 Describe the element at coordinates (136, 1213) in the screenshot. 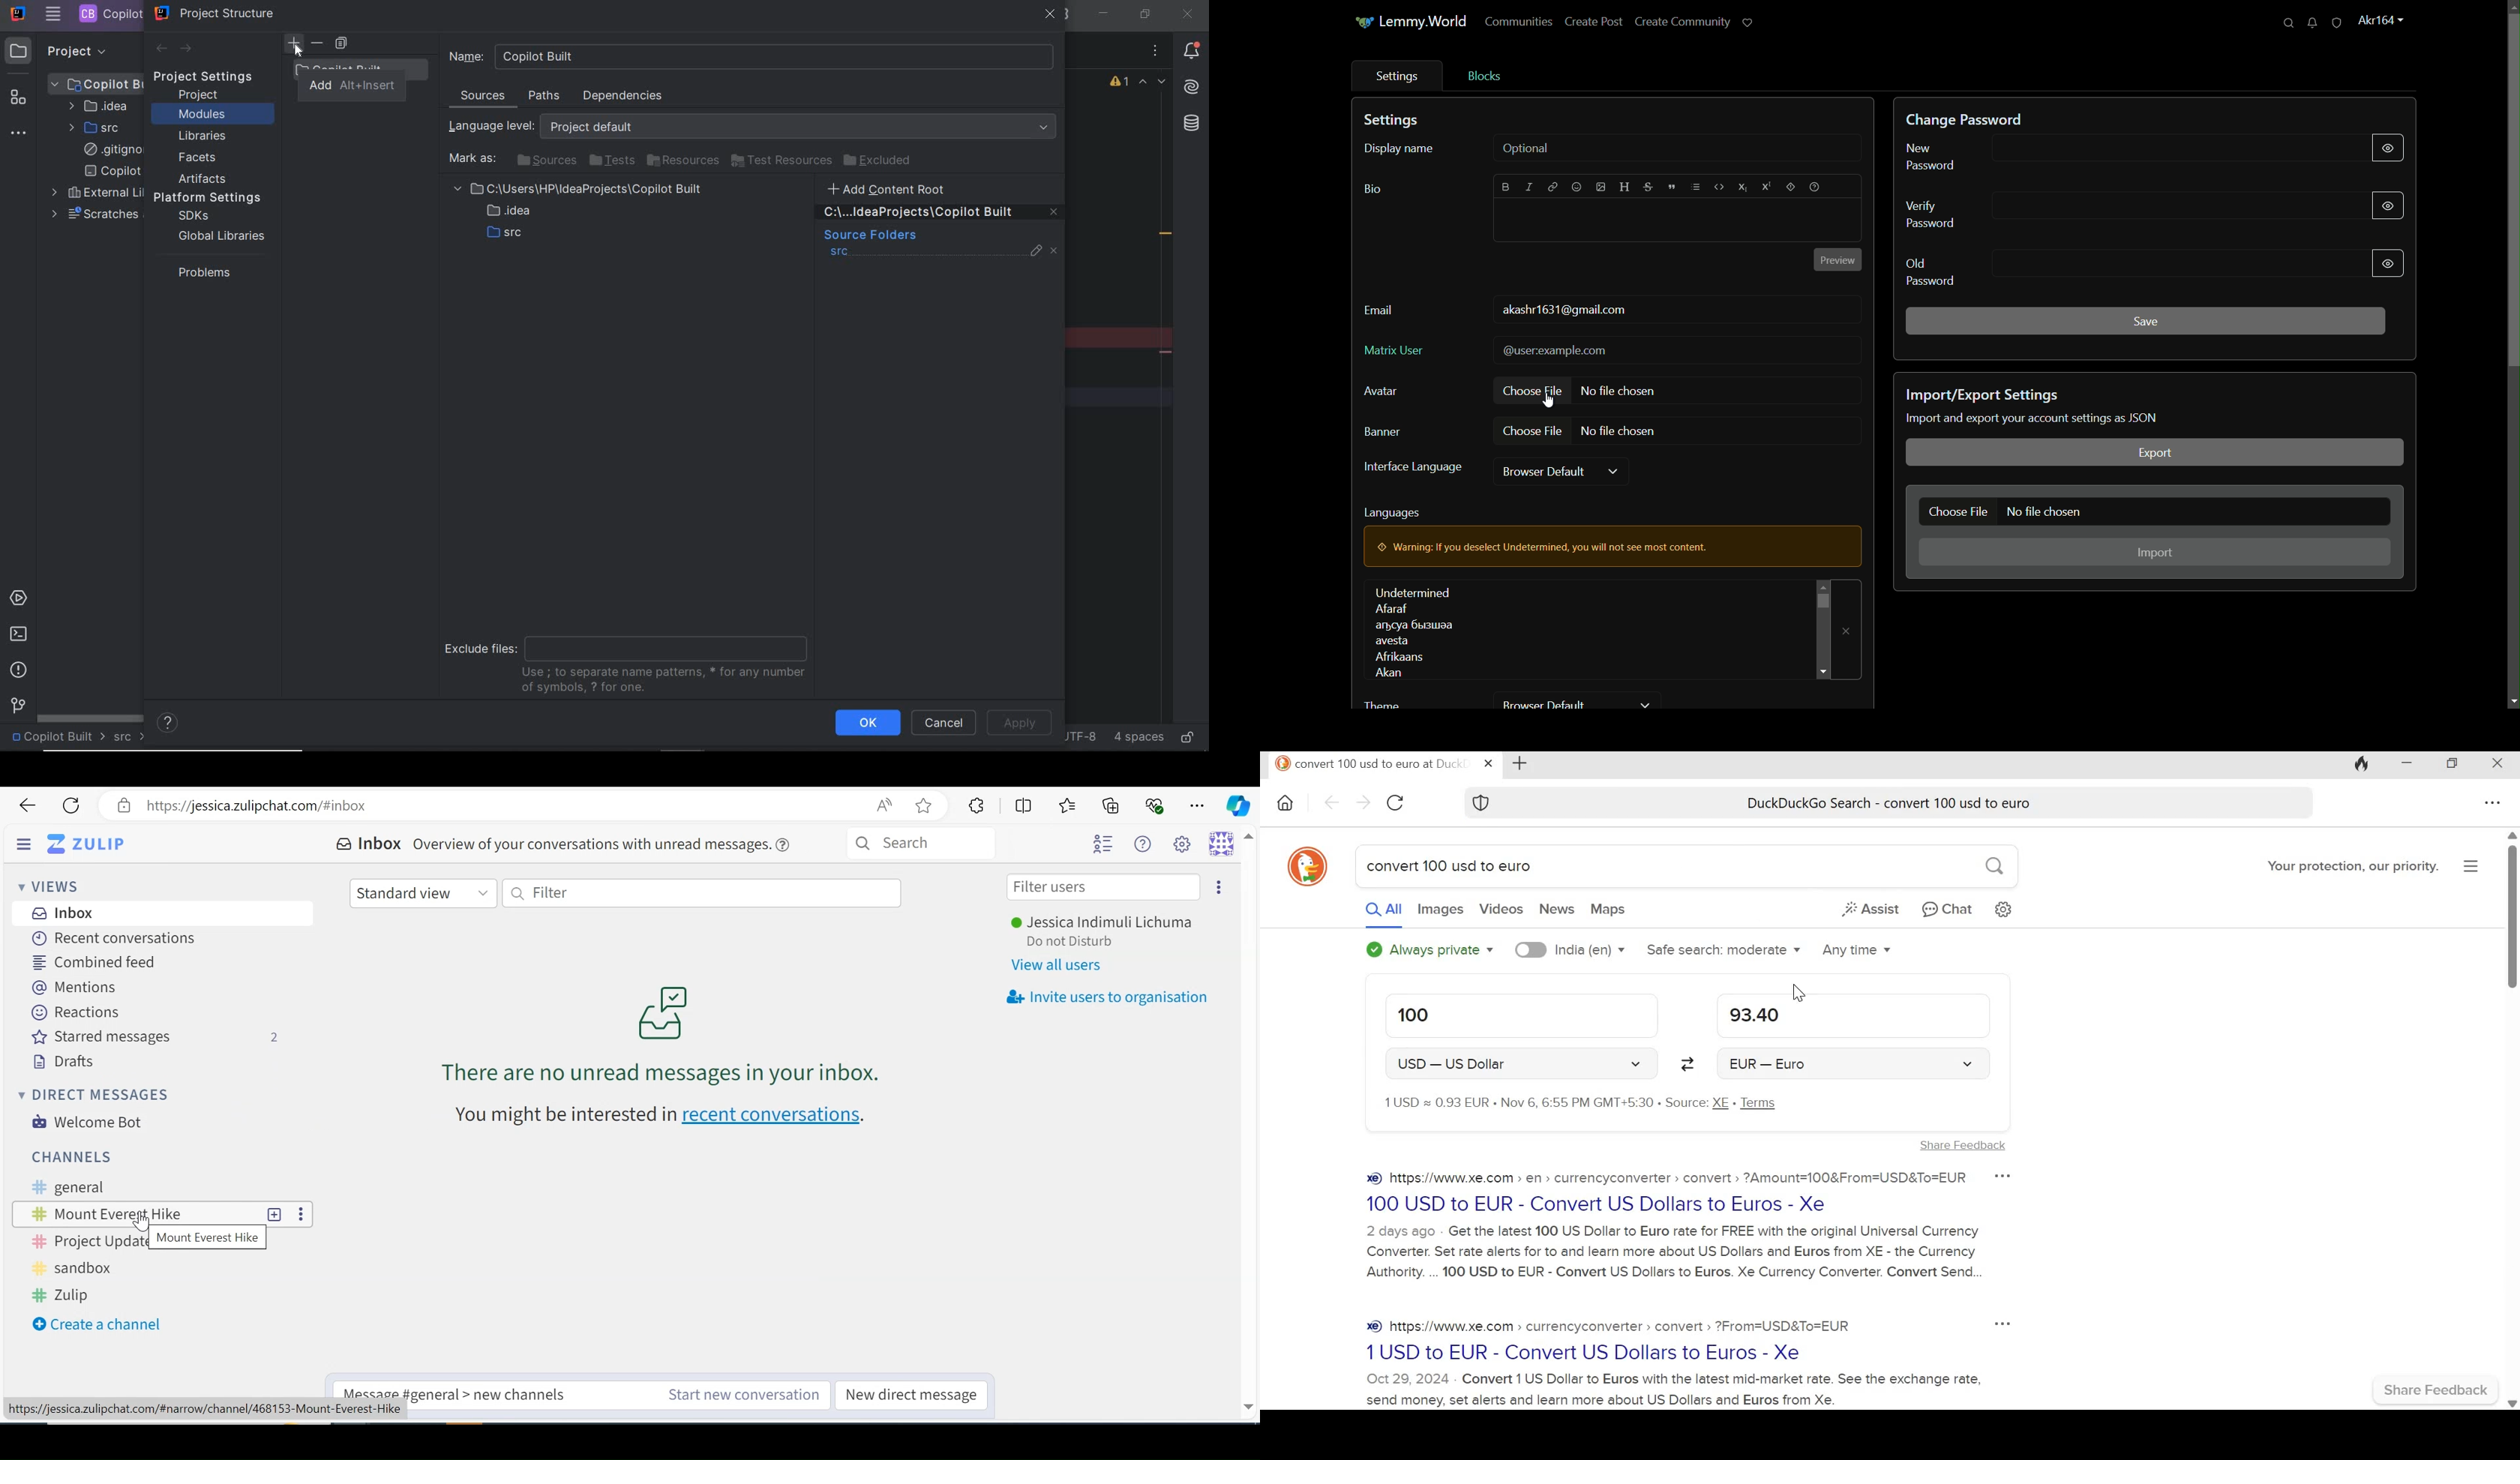

I see `Channel` at that location.